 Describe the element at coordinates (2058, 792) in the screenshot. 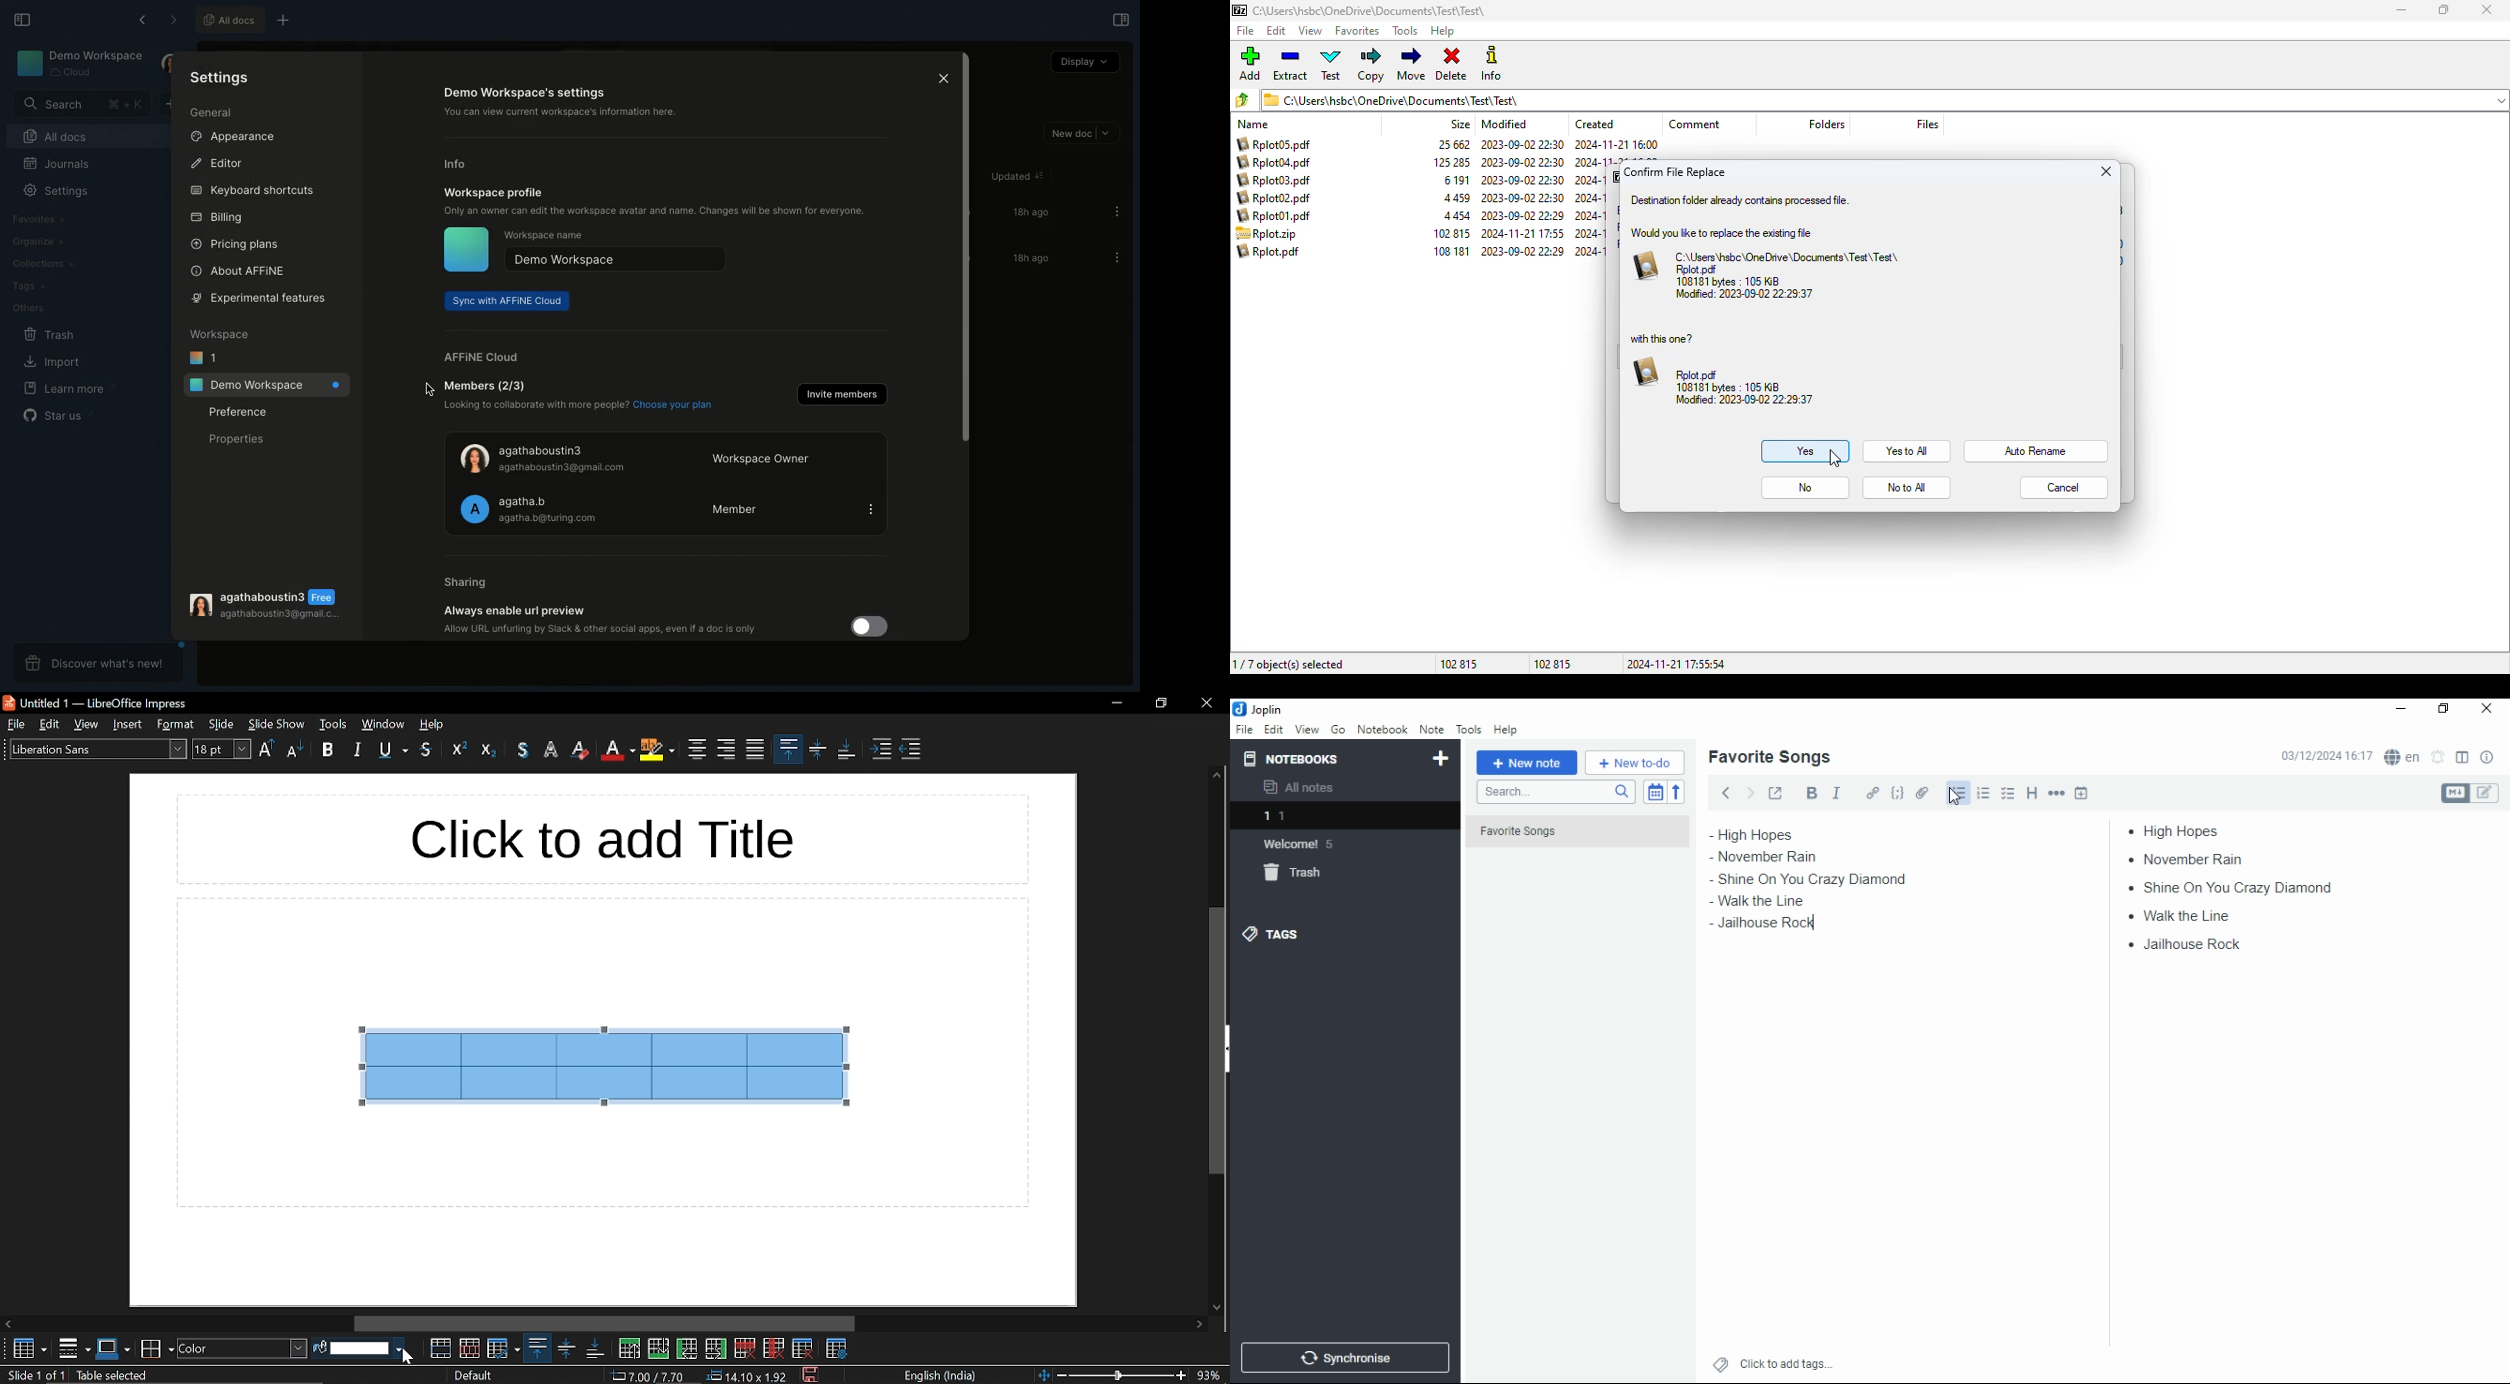

I see `horizontal rule` at that location.